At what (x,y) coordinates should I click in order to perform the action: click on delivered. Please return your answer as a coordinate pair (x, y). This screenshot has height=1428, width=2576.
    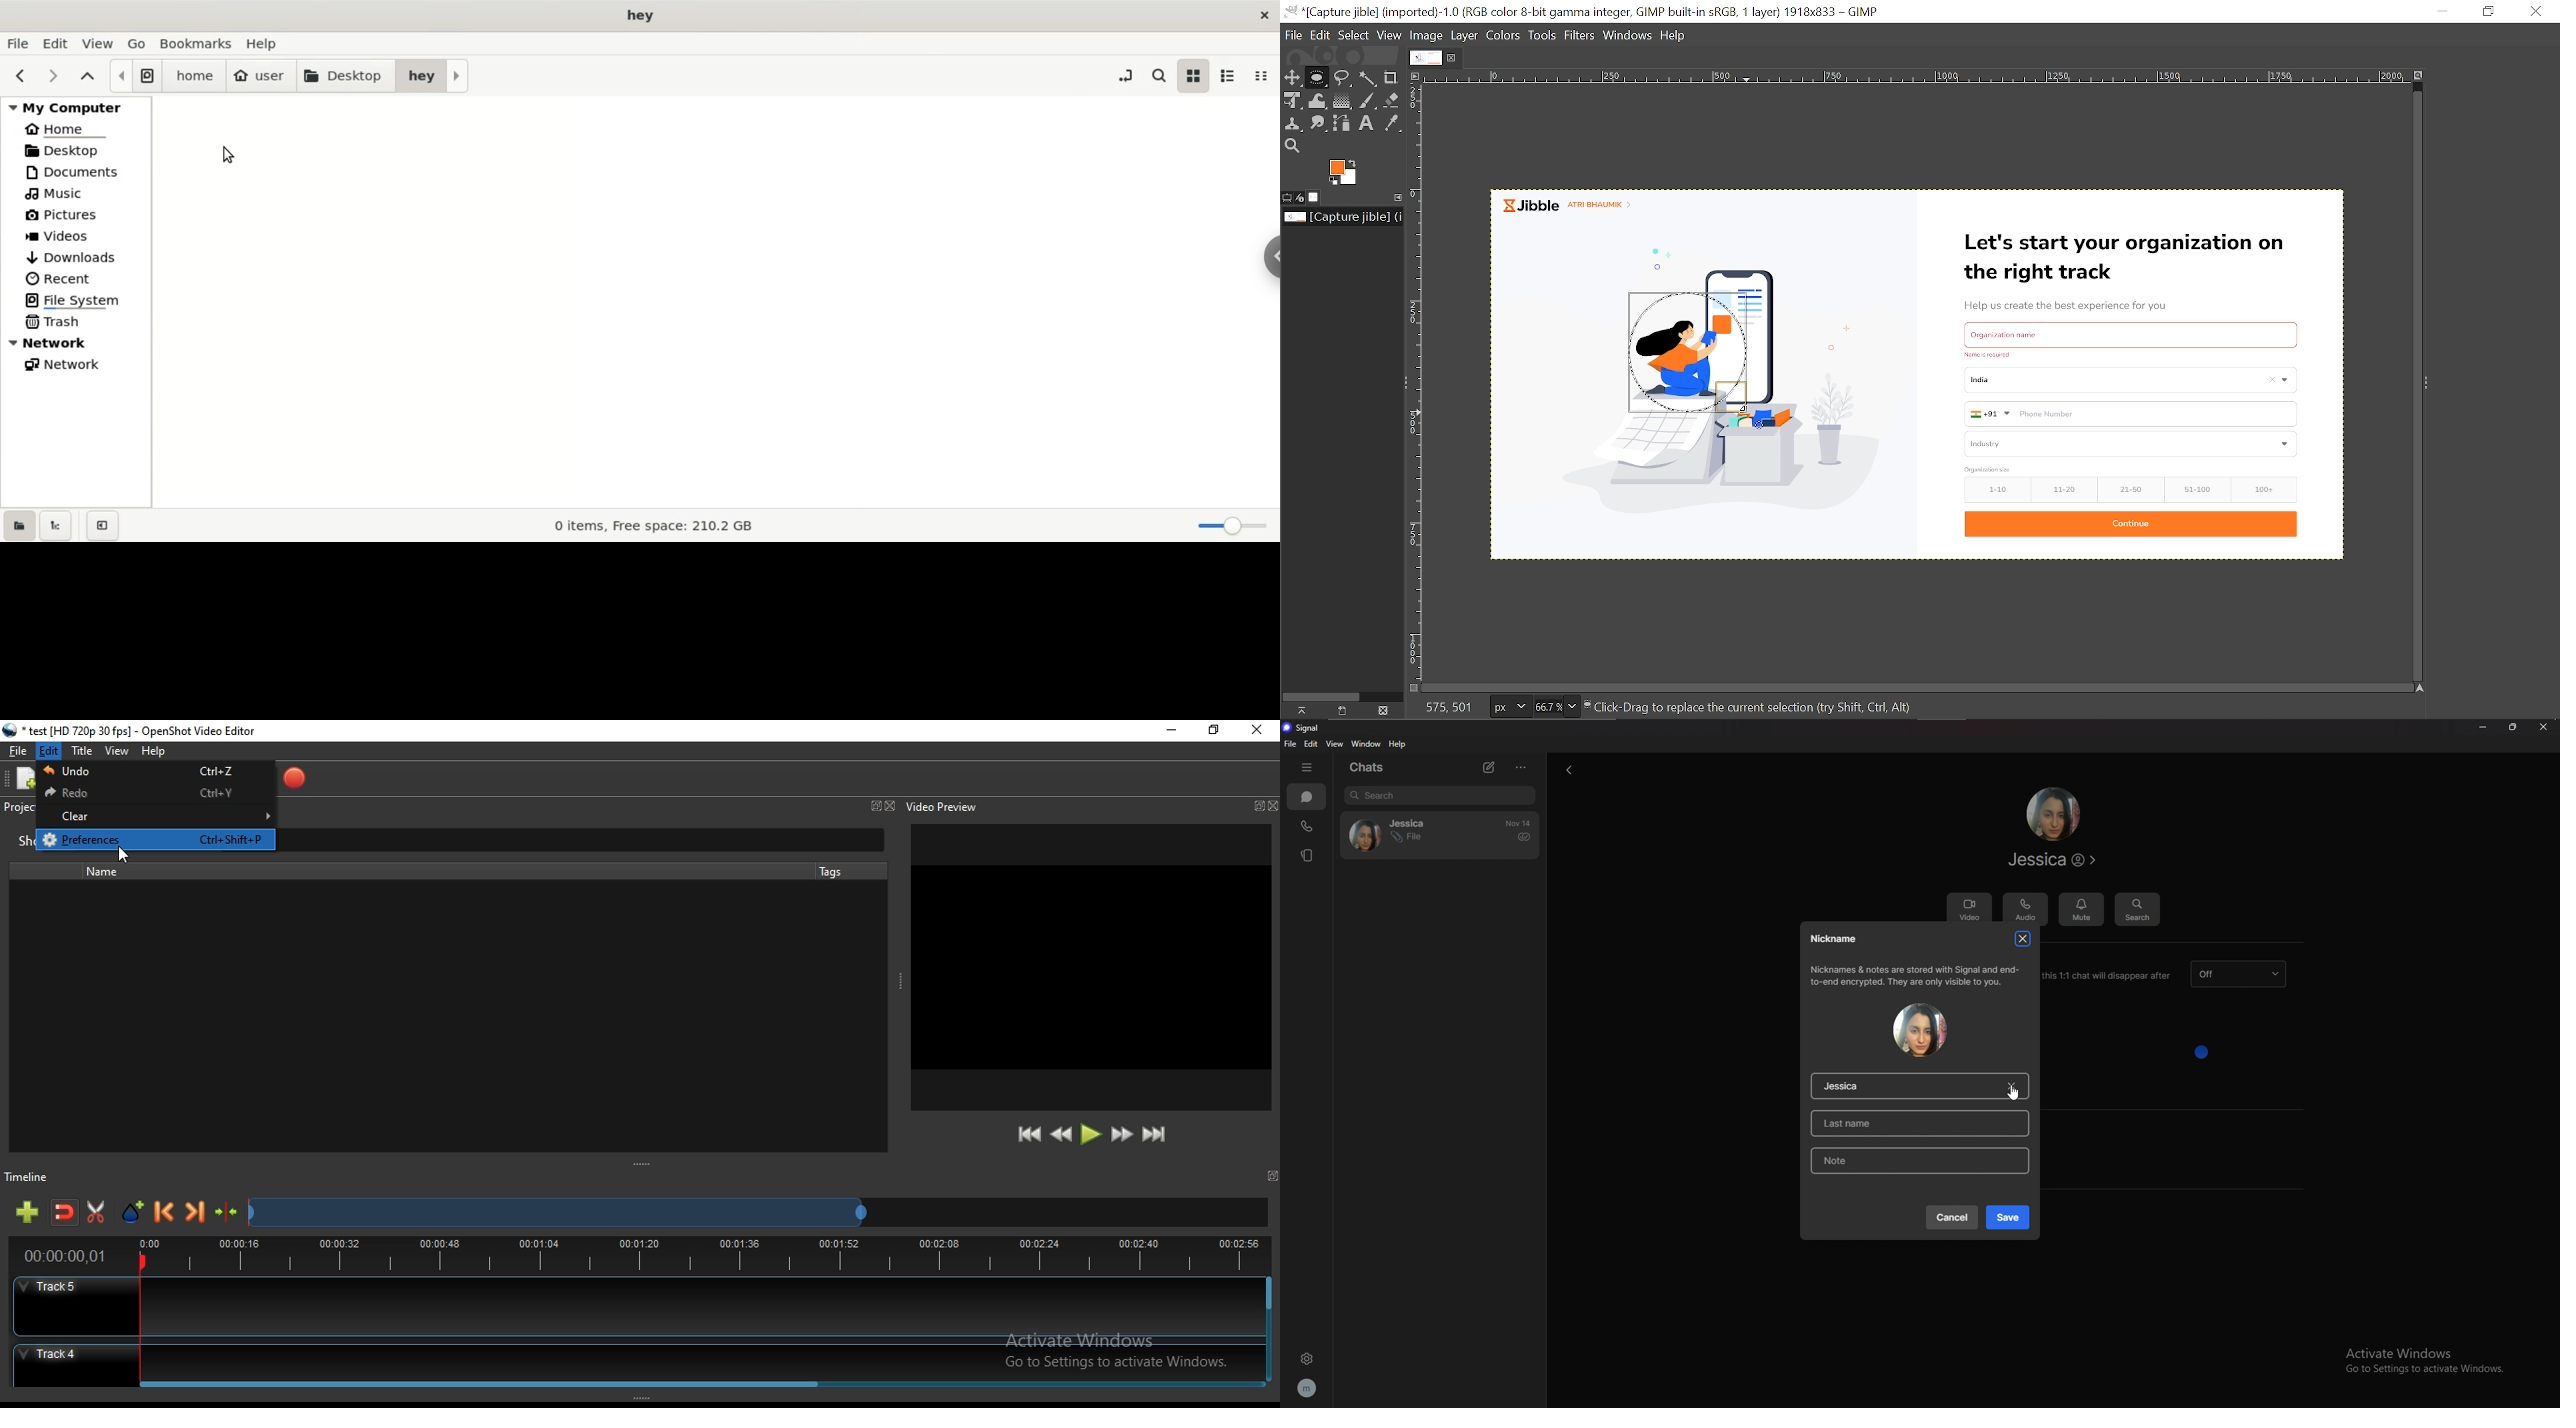
    Looking at the image, I should click on (1524, 837).